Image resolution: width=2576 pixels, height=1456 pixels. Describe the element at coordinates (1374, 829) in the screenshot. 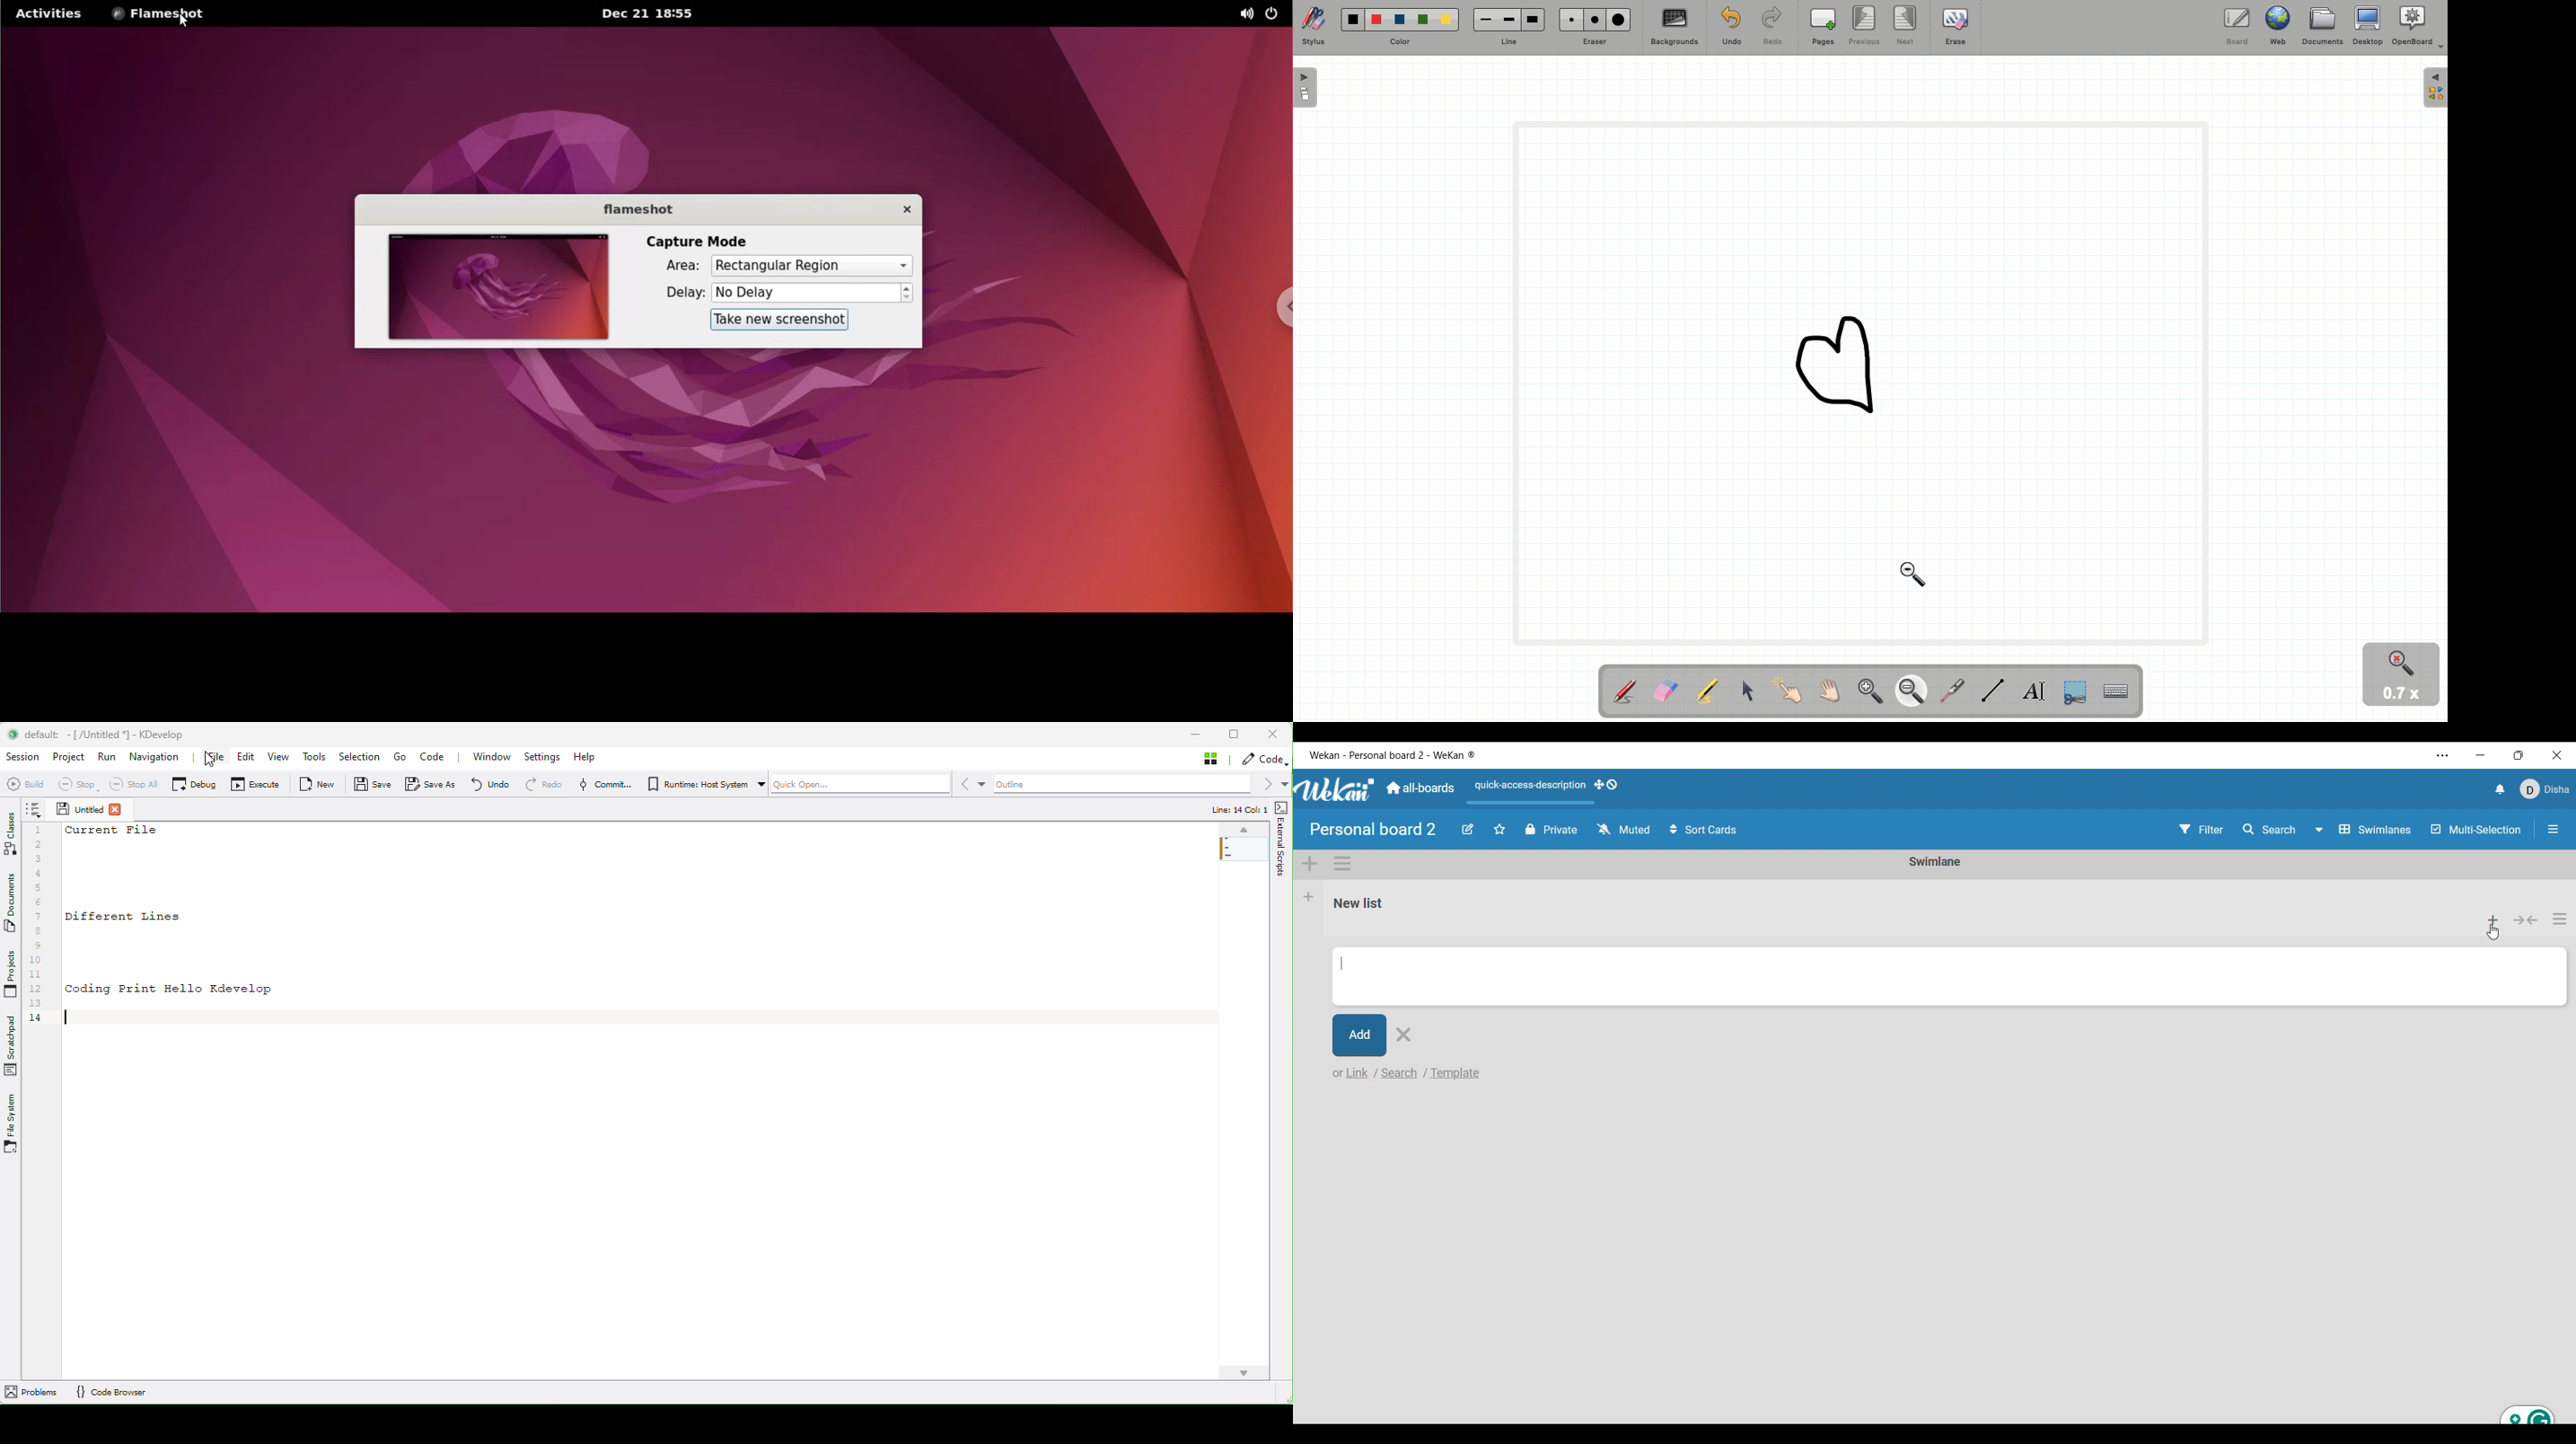

I see `Board title` at that location.